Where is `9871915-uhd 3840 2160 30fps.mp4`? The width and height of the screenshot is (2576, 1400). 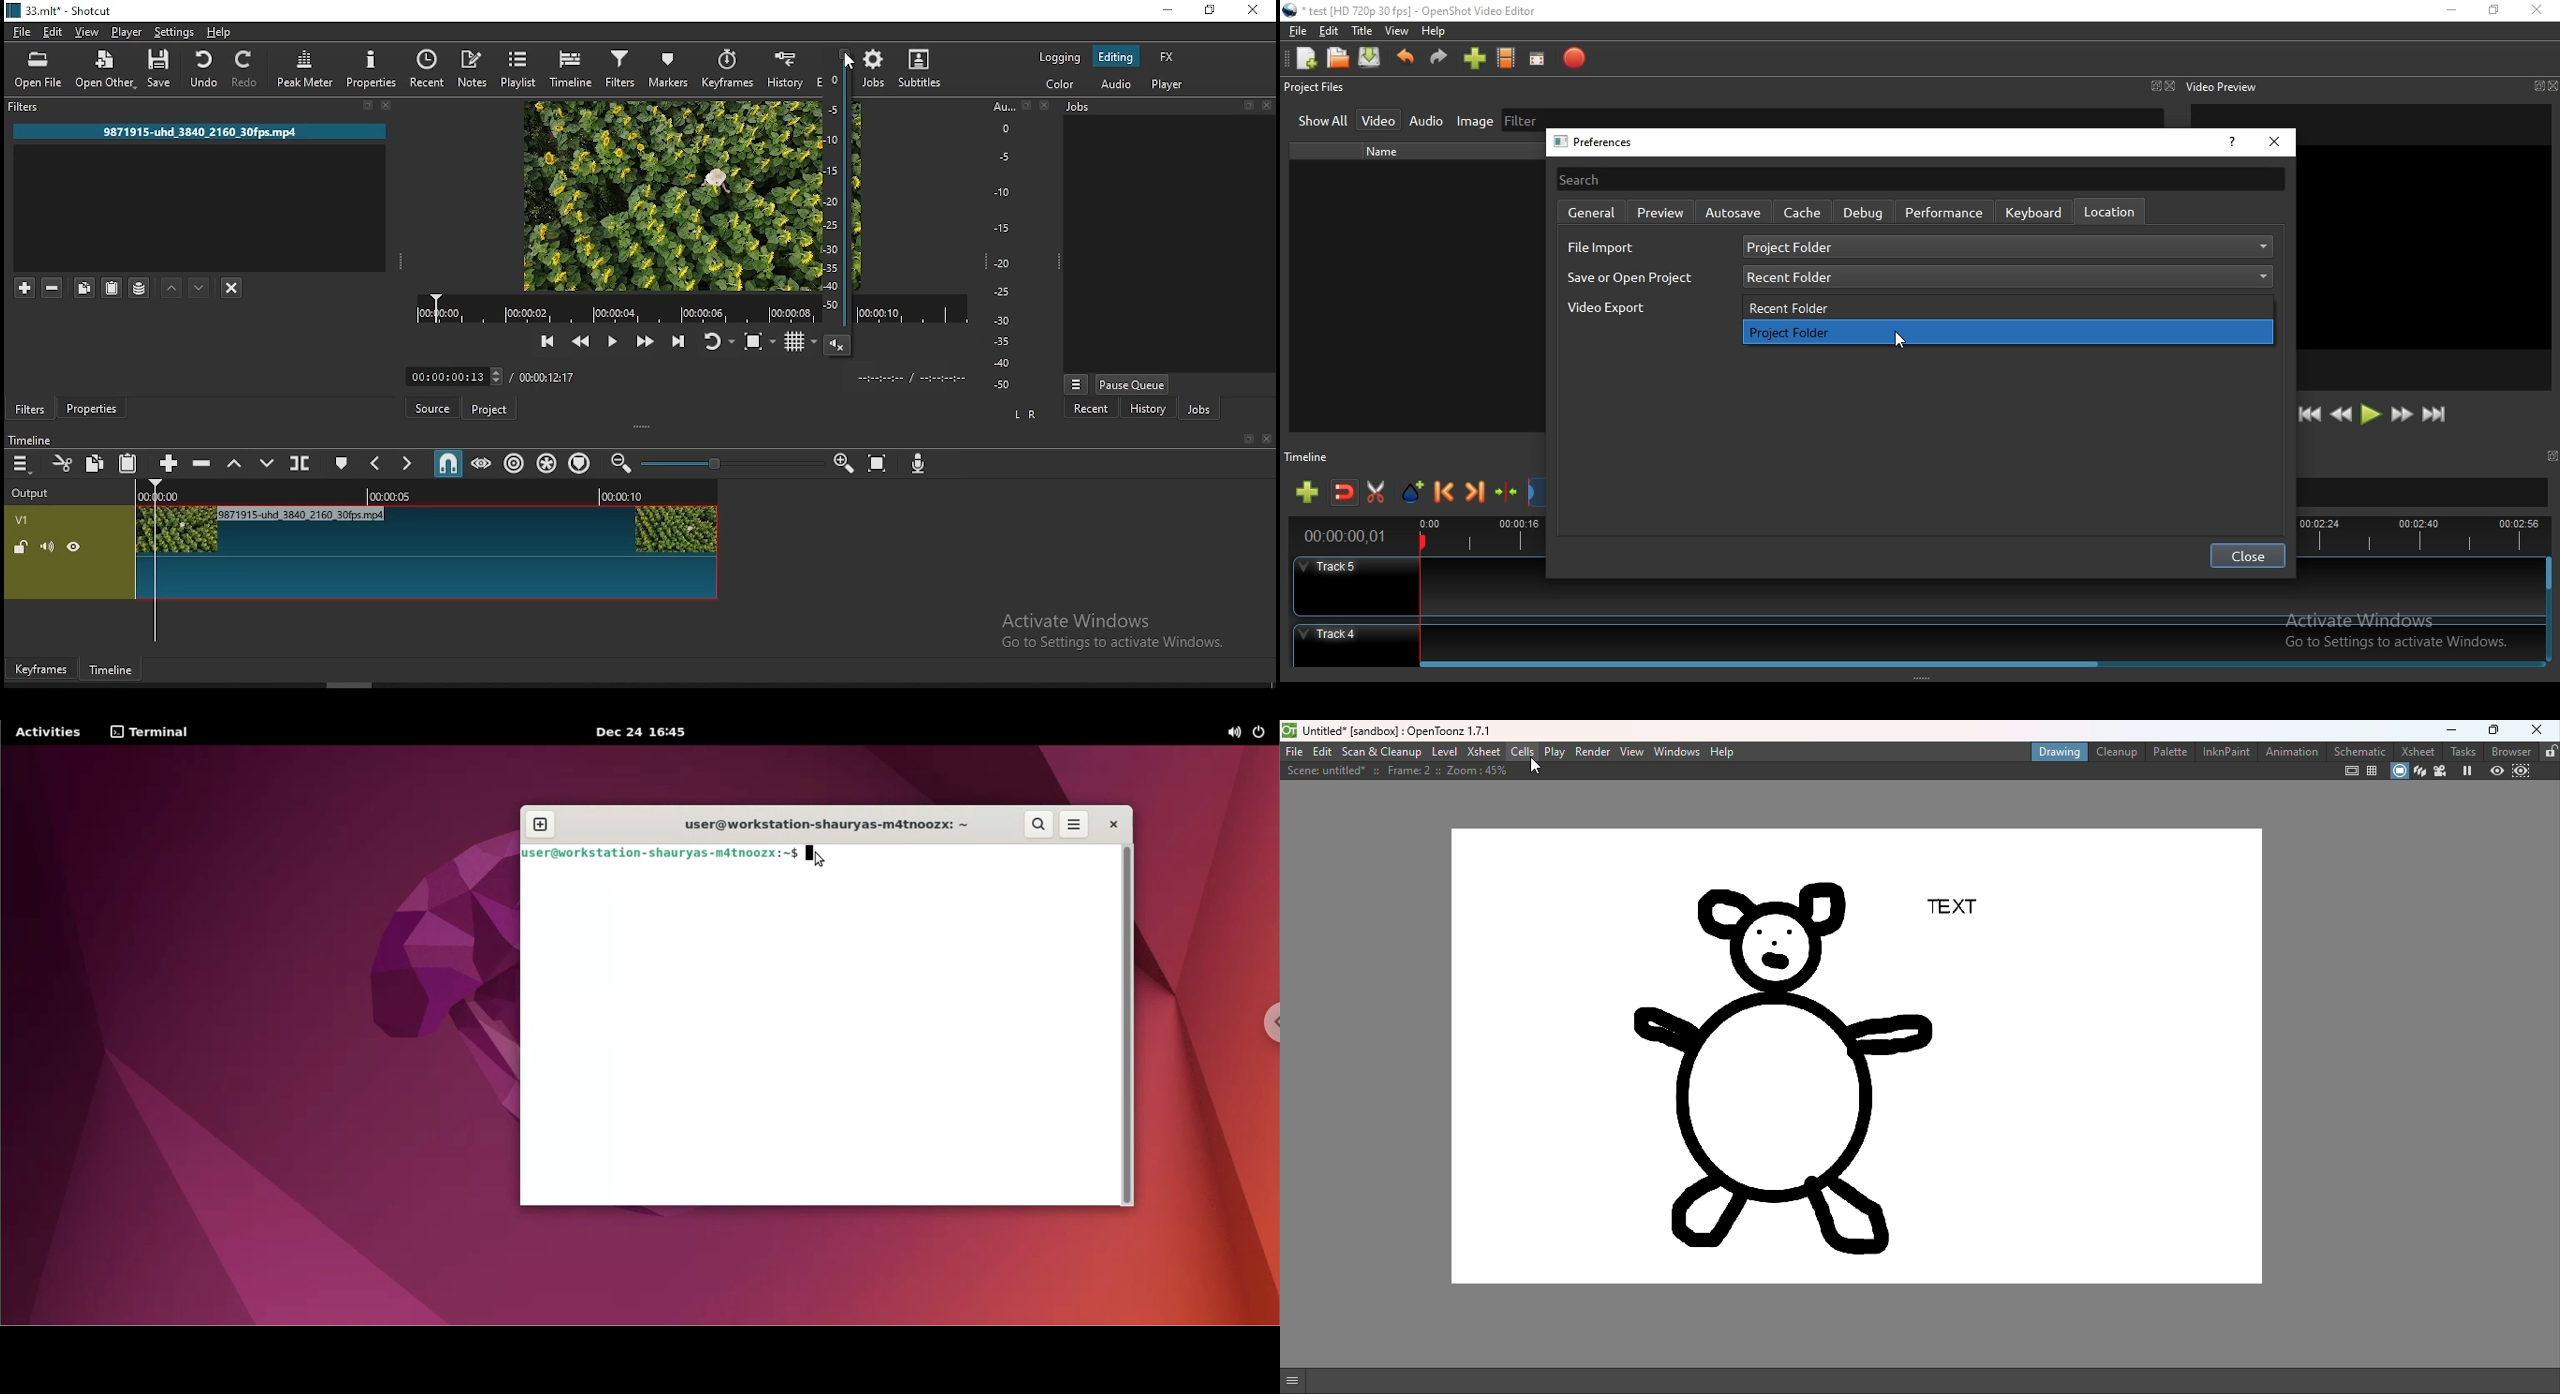
9871915-uhd 3840 2160 30fps.mp4 is located at coordinates (195, 131).